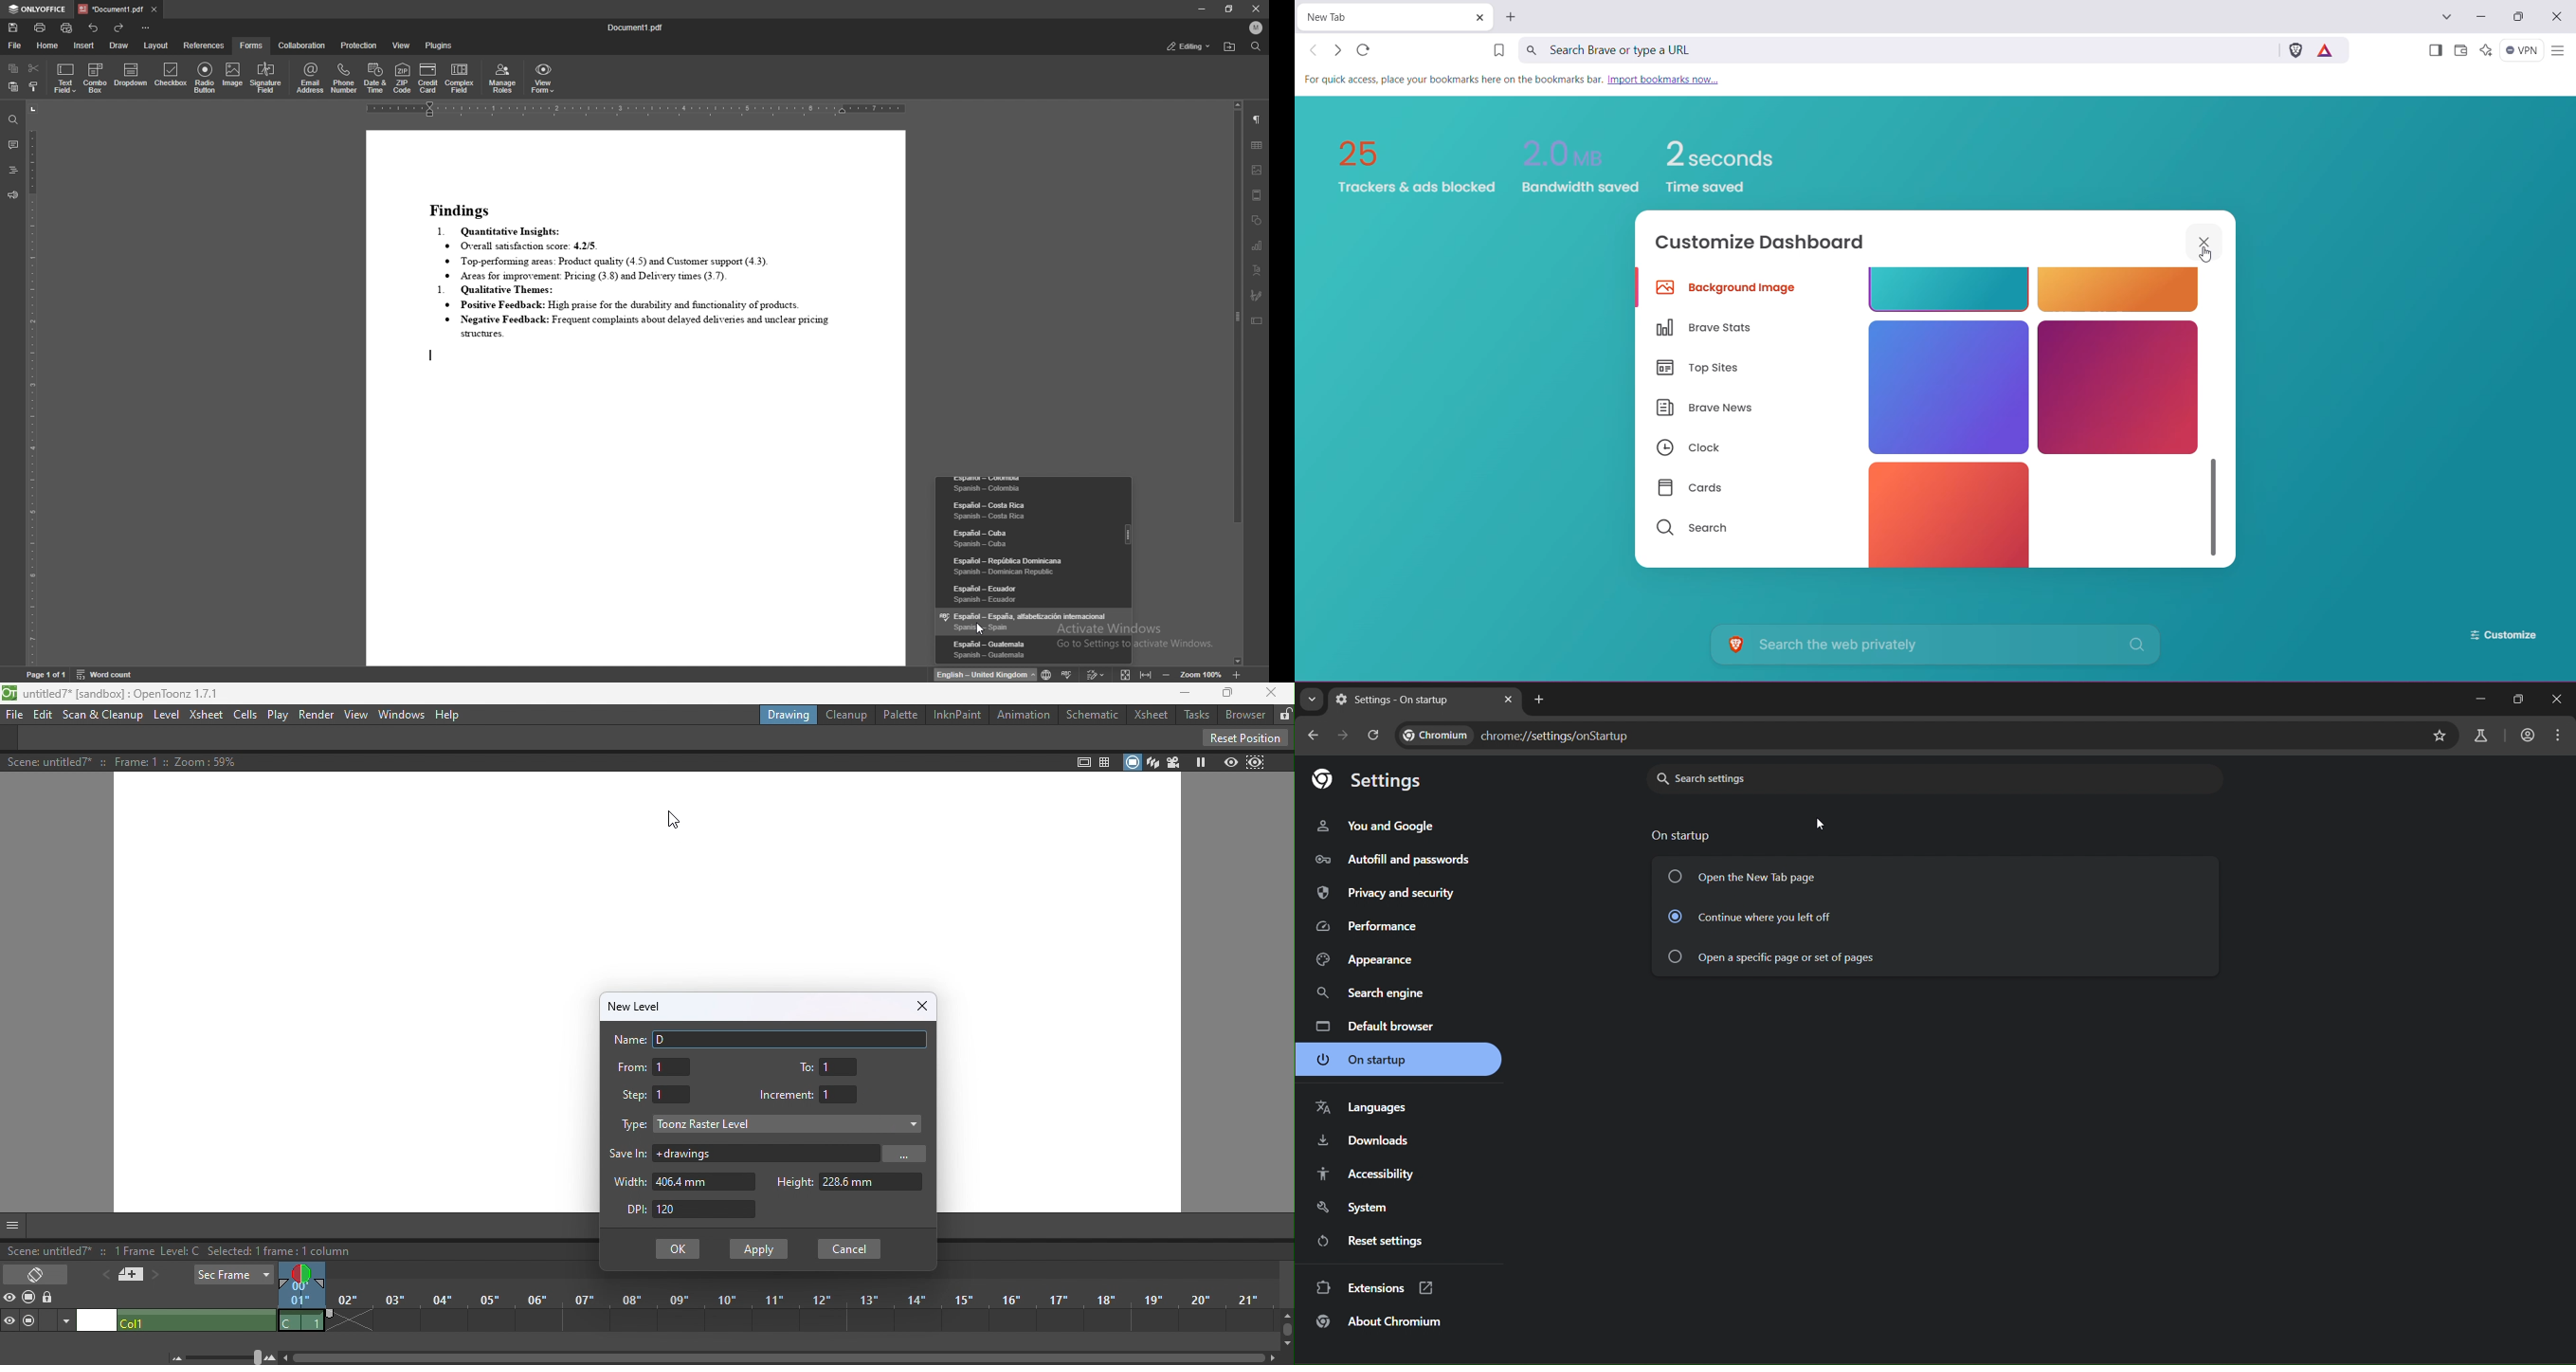  I want to click on layout, so click(156, 45).